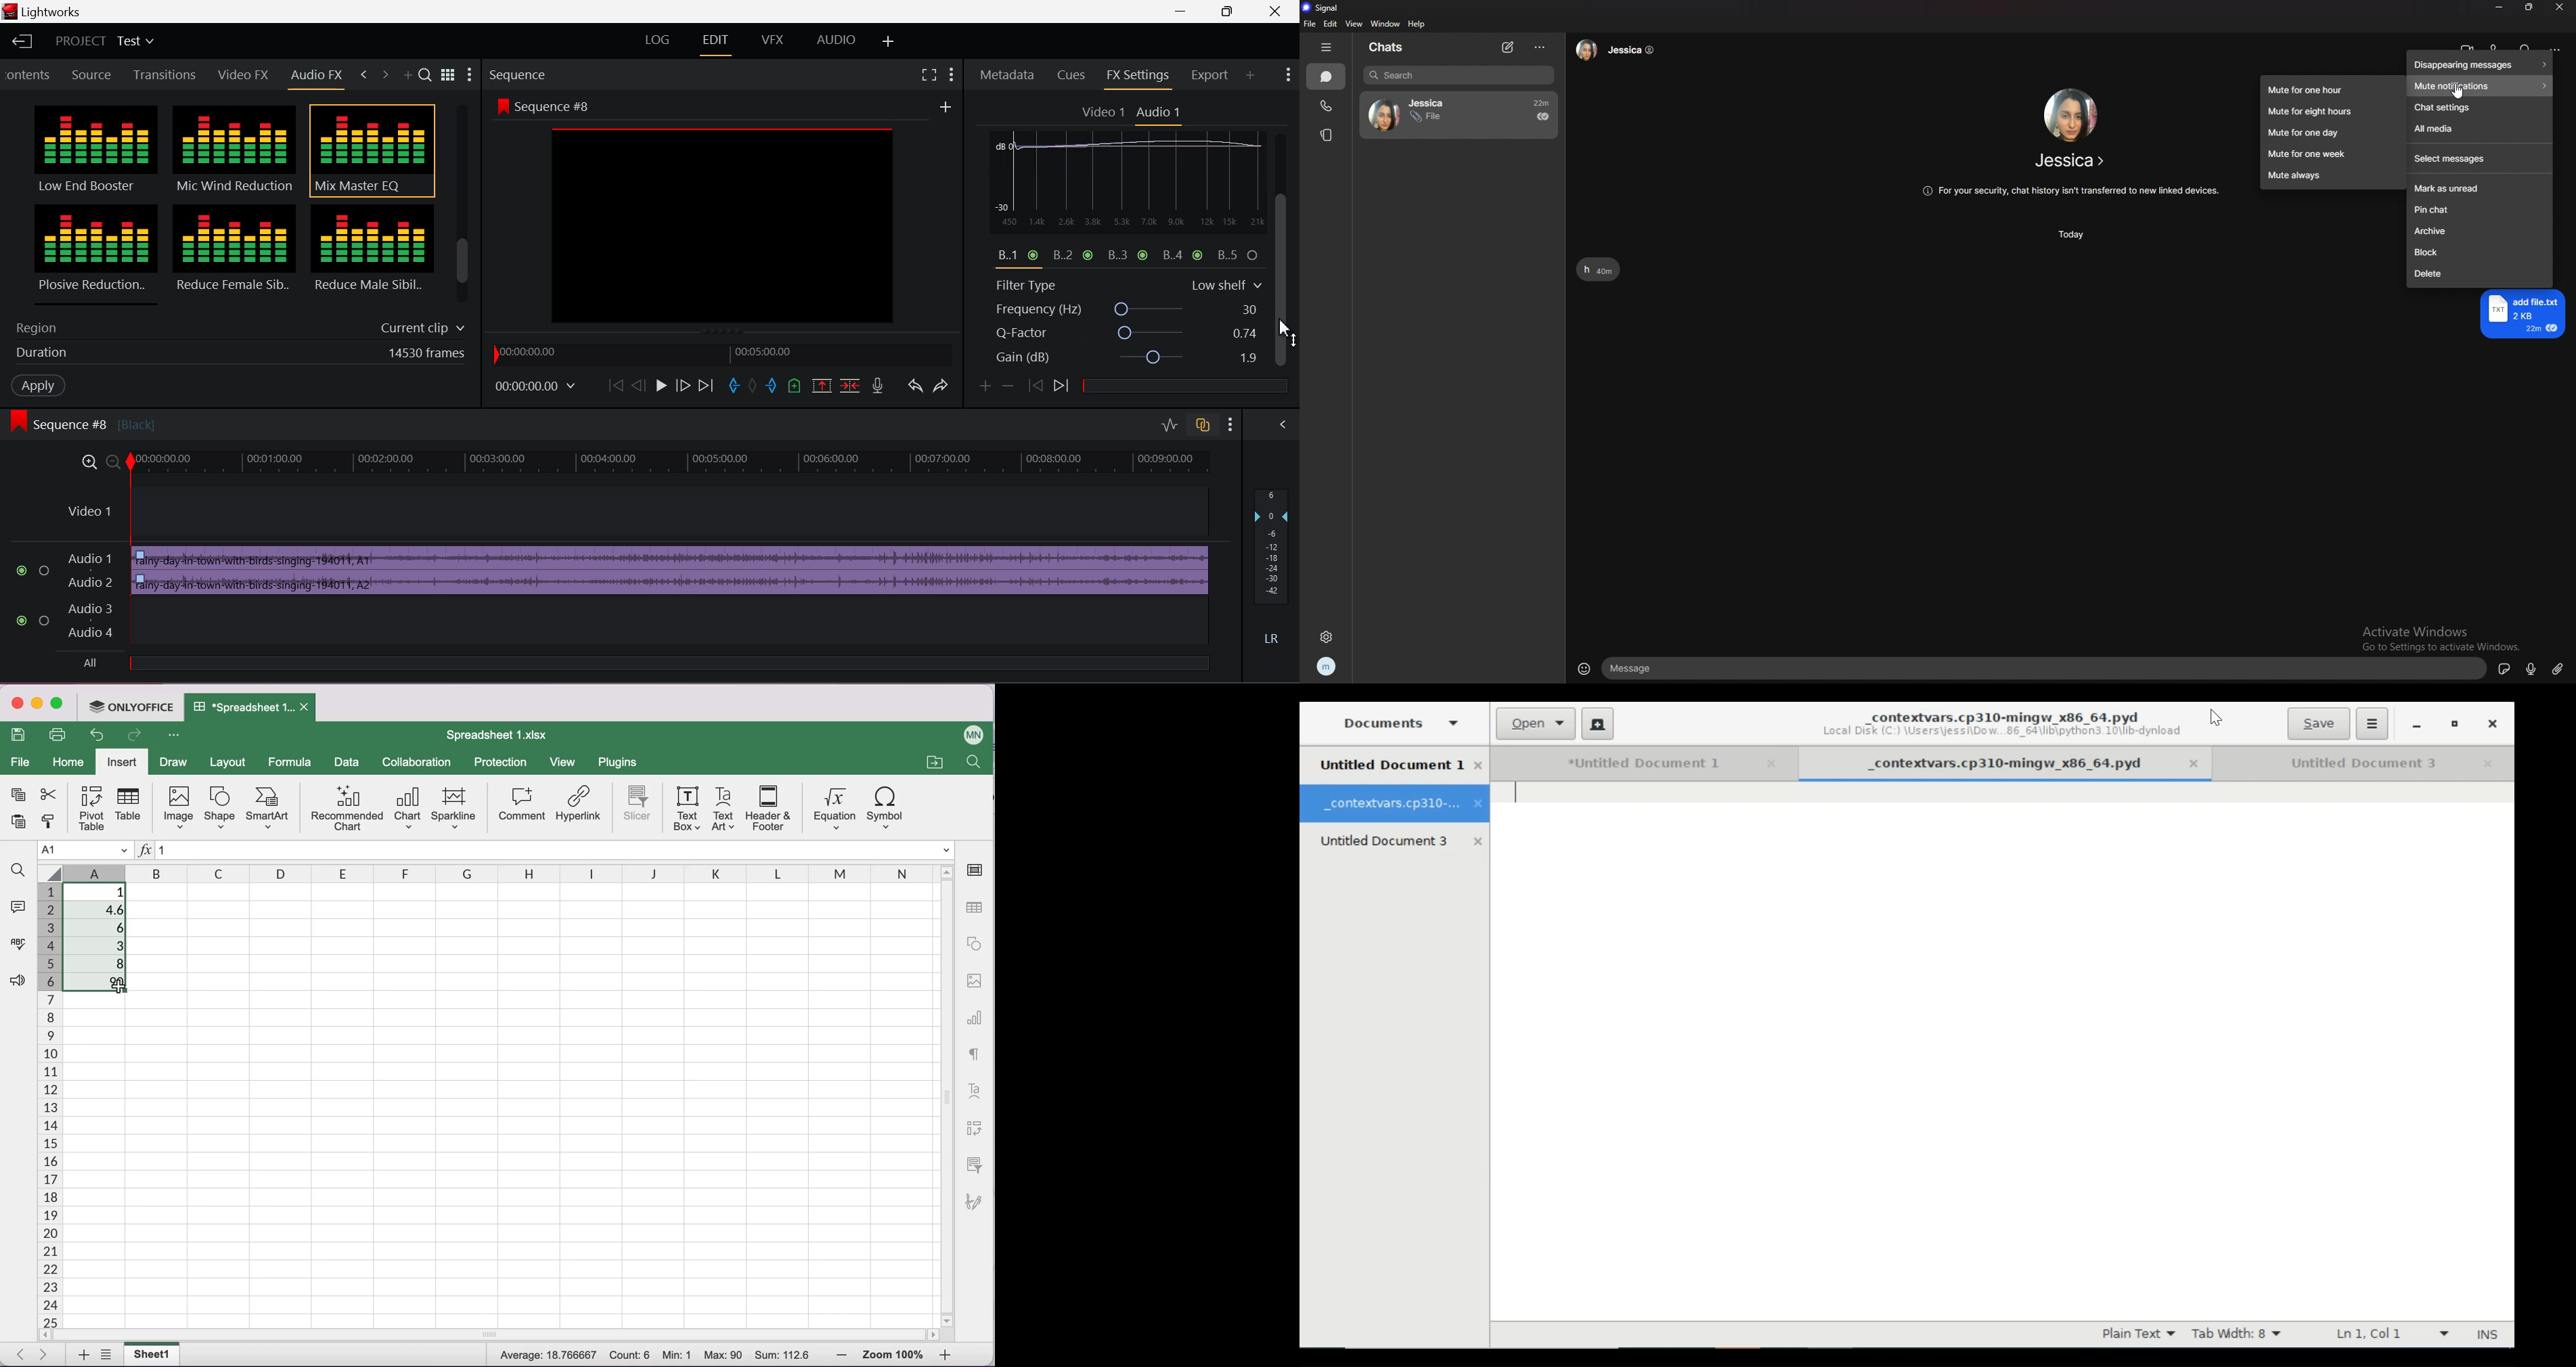 The image size is (2576, 1372). I want to click on calls, so click(1328, 106).